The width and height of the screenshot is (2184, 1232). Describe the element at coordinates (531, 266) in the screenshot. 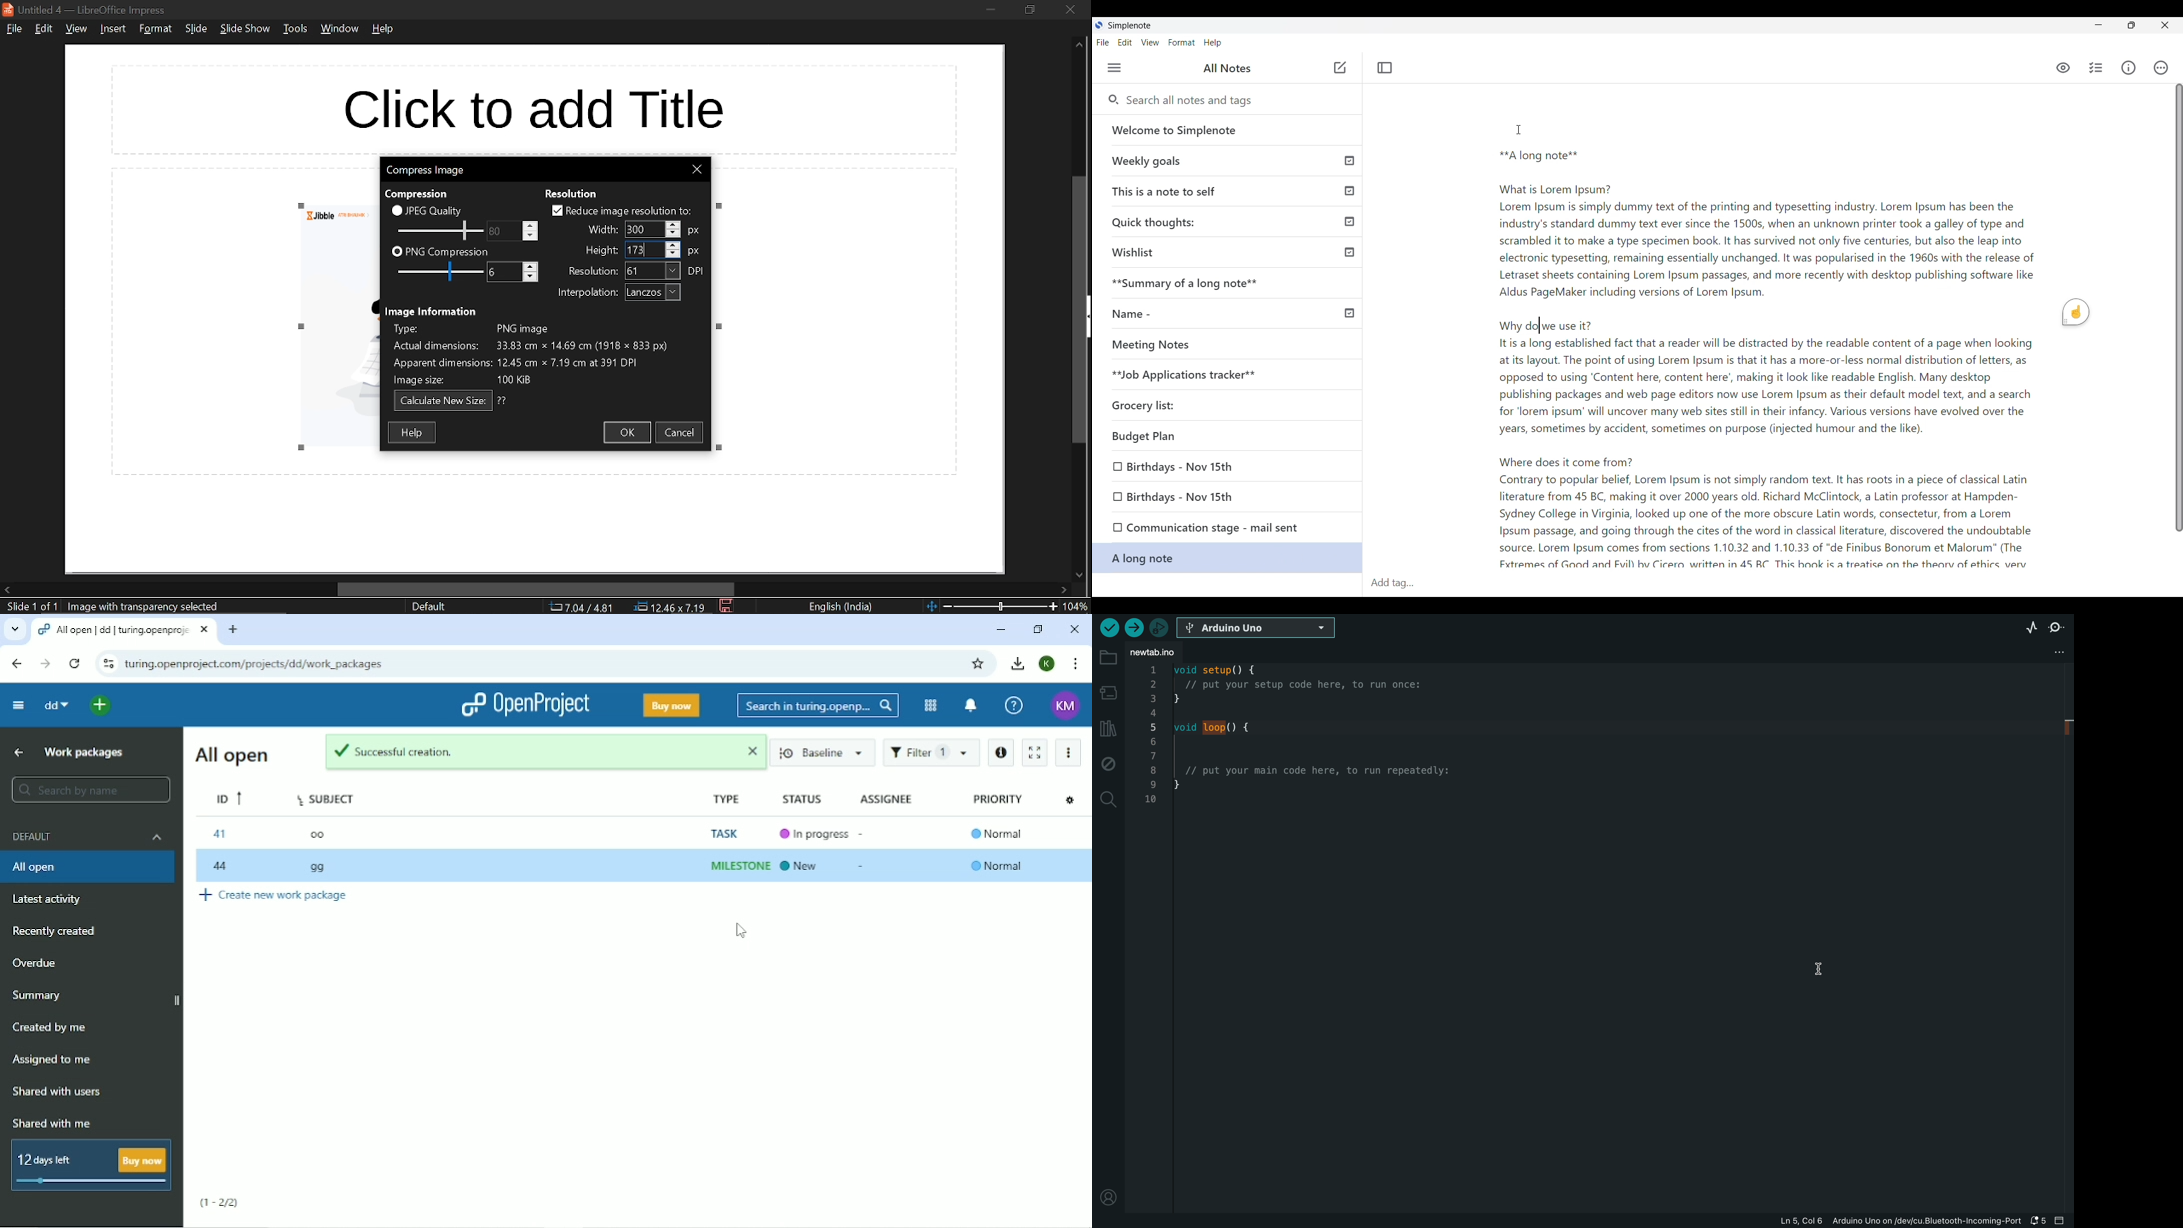

I see `Increase ` at that location.